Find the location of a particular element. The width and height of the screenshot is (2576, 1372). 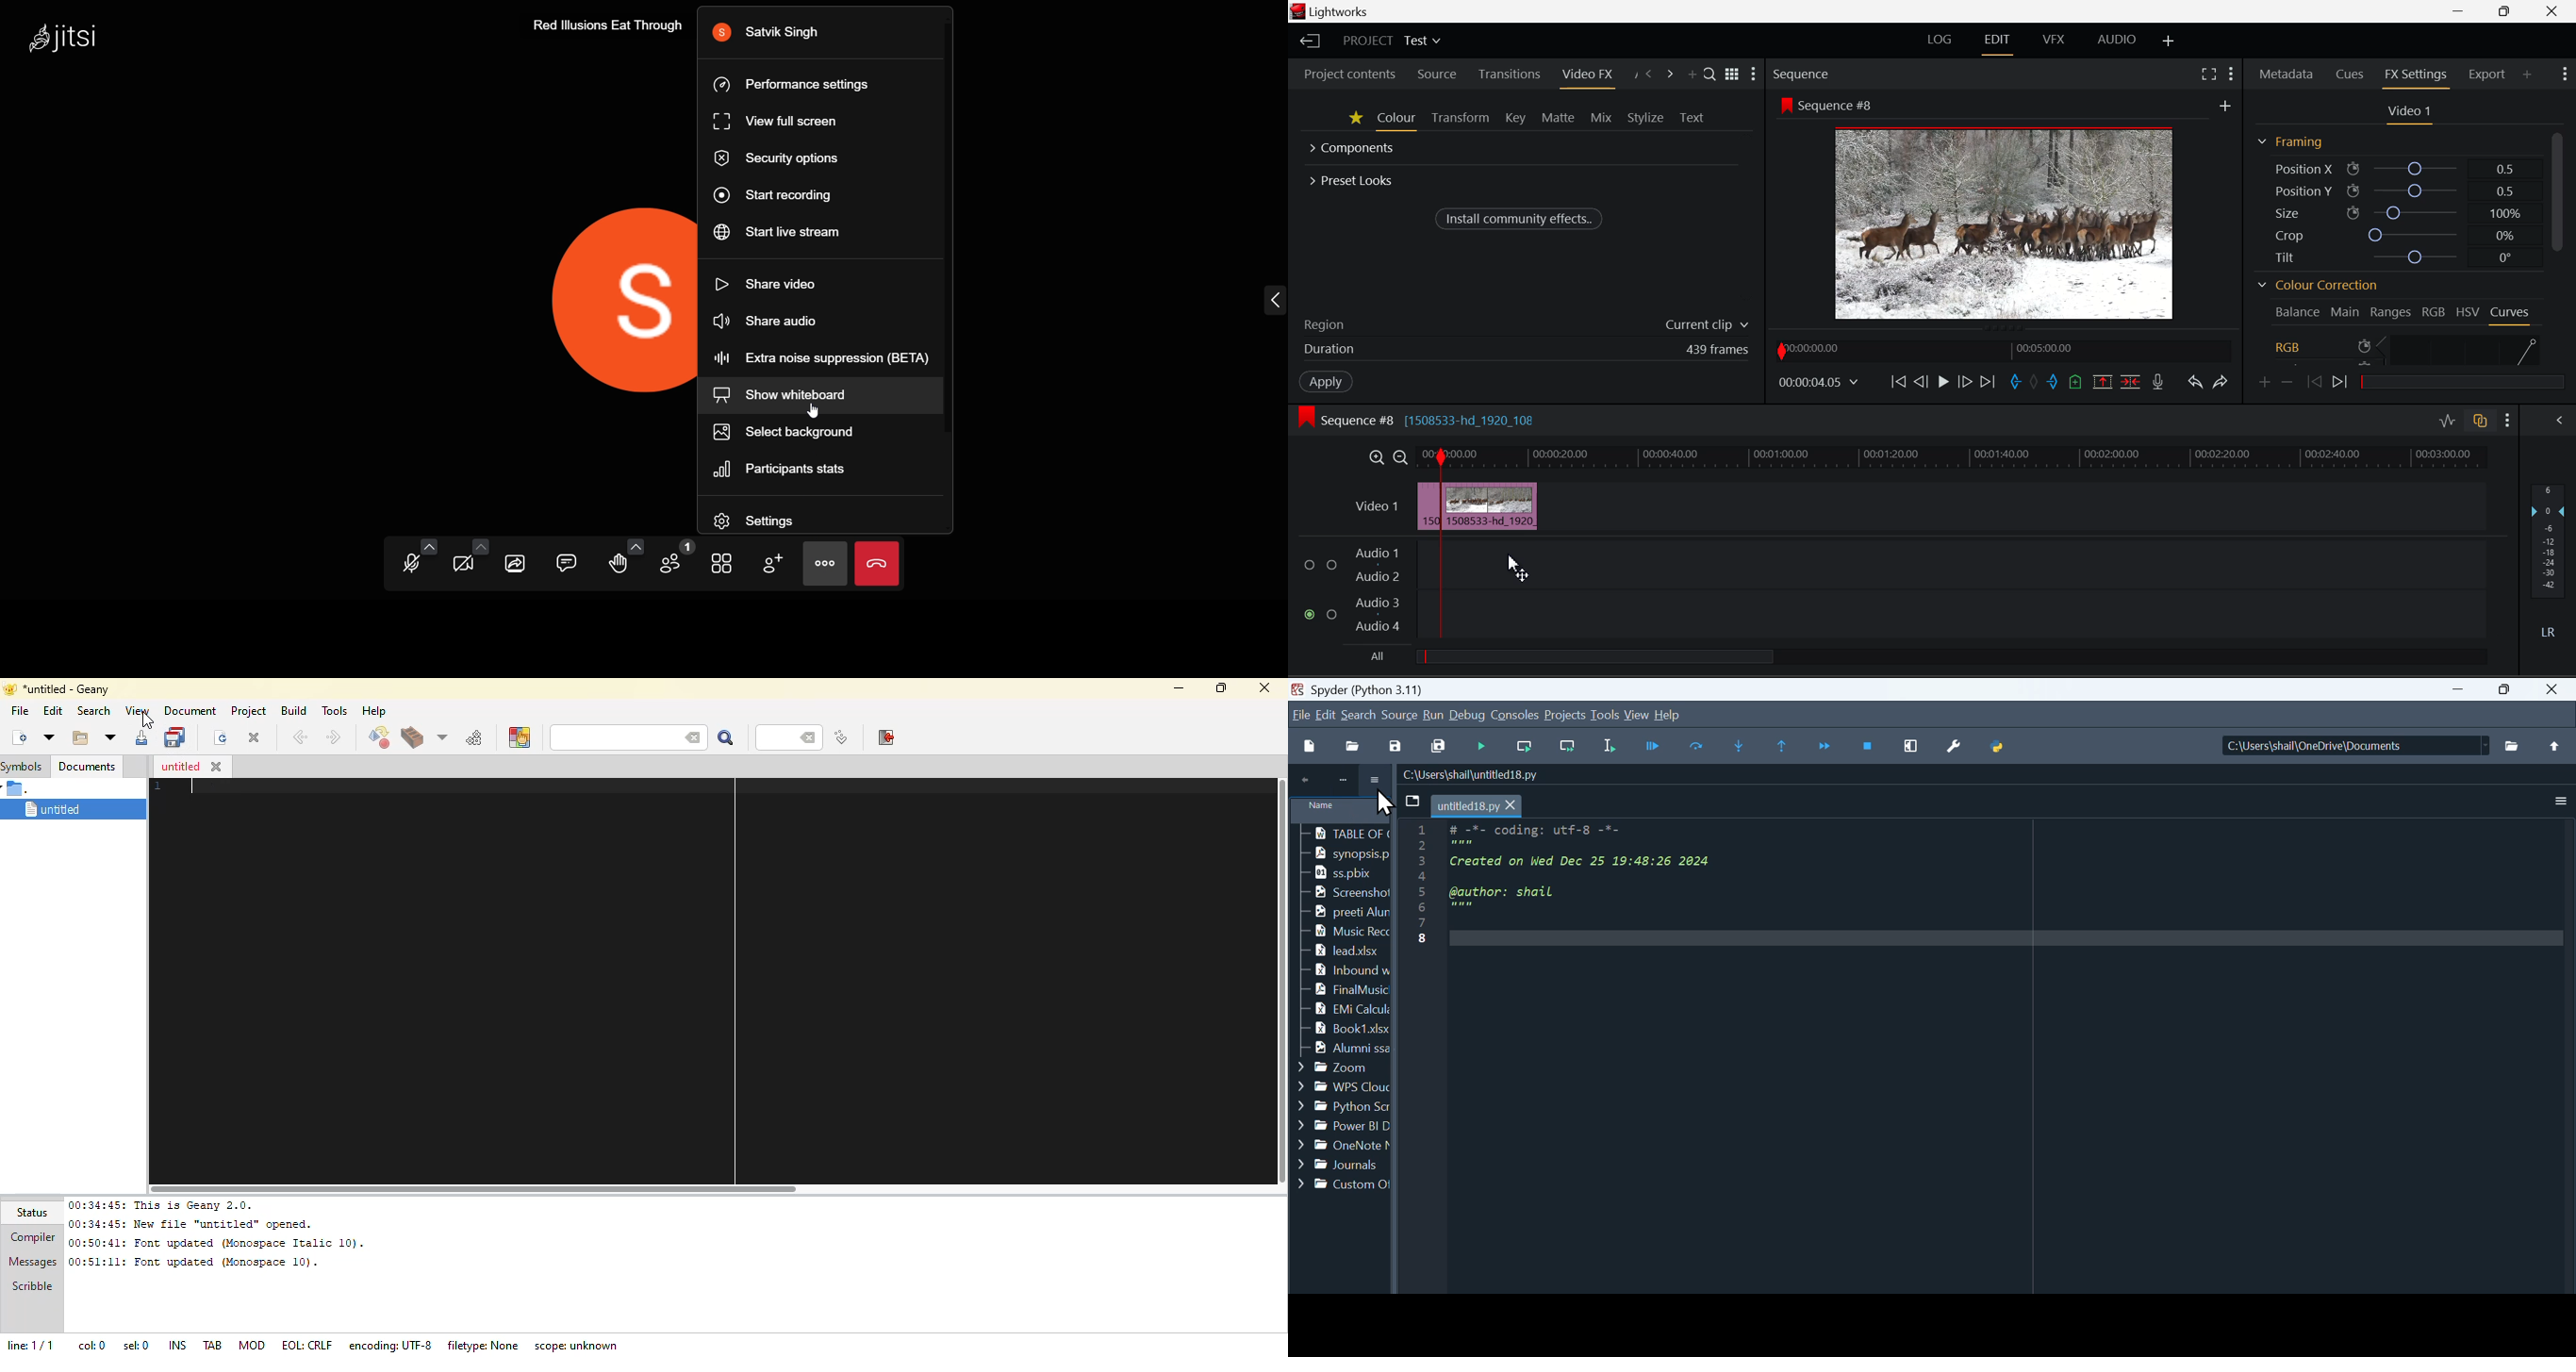

Alumni ss.. is located at coordinates (1339, 1050).